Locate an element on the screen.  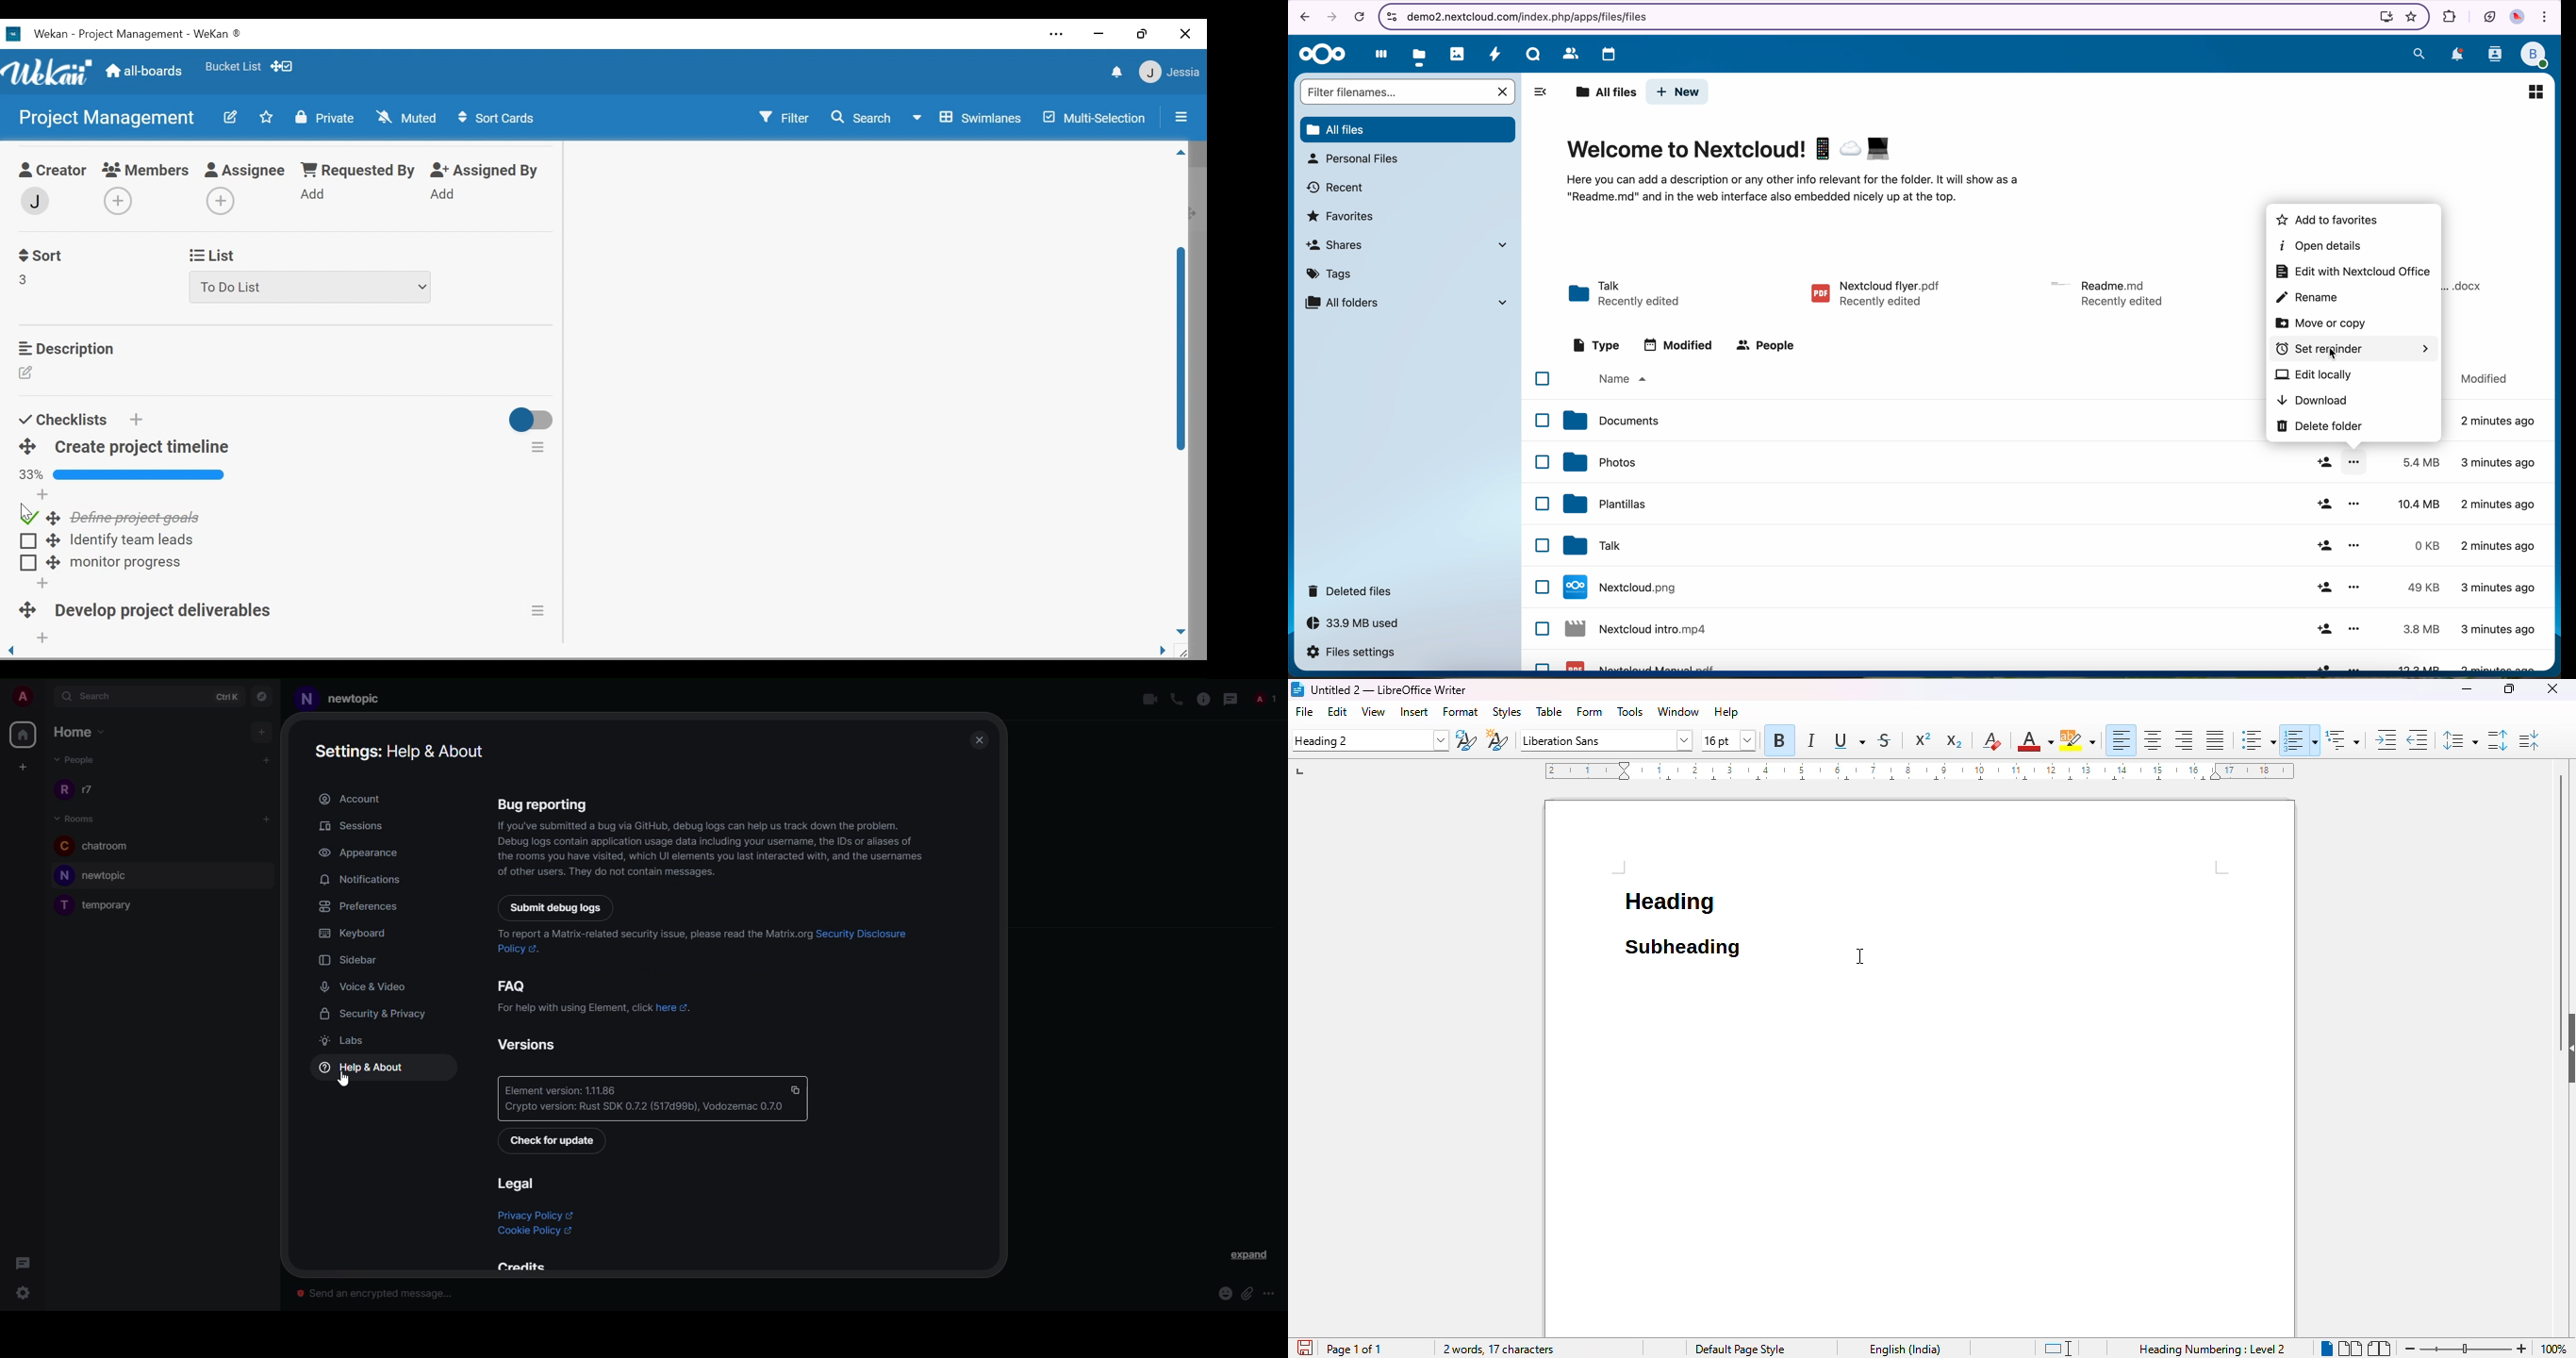
set line spacing is located at coordinates (2458, 740).